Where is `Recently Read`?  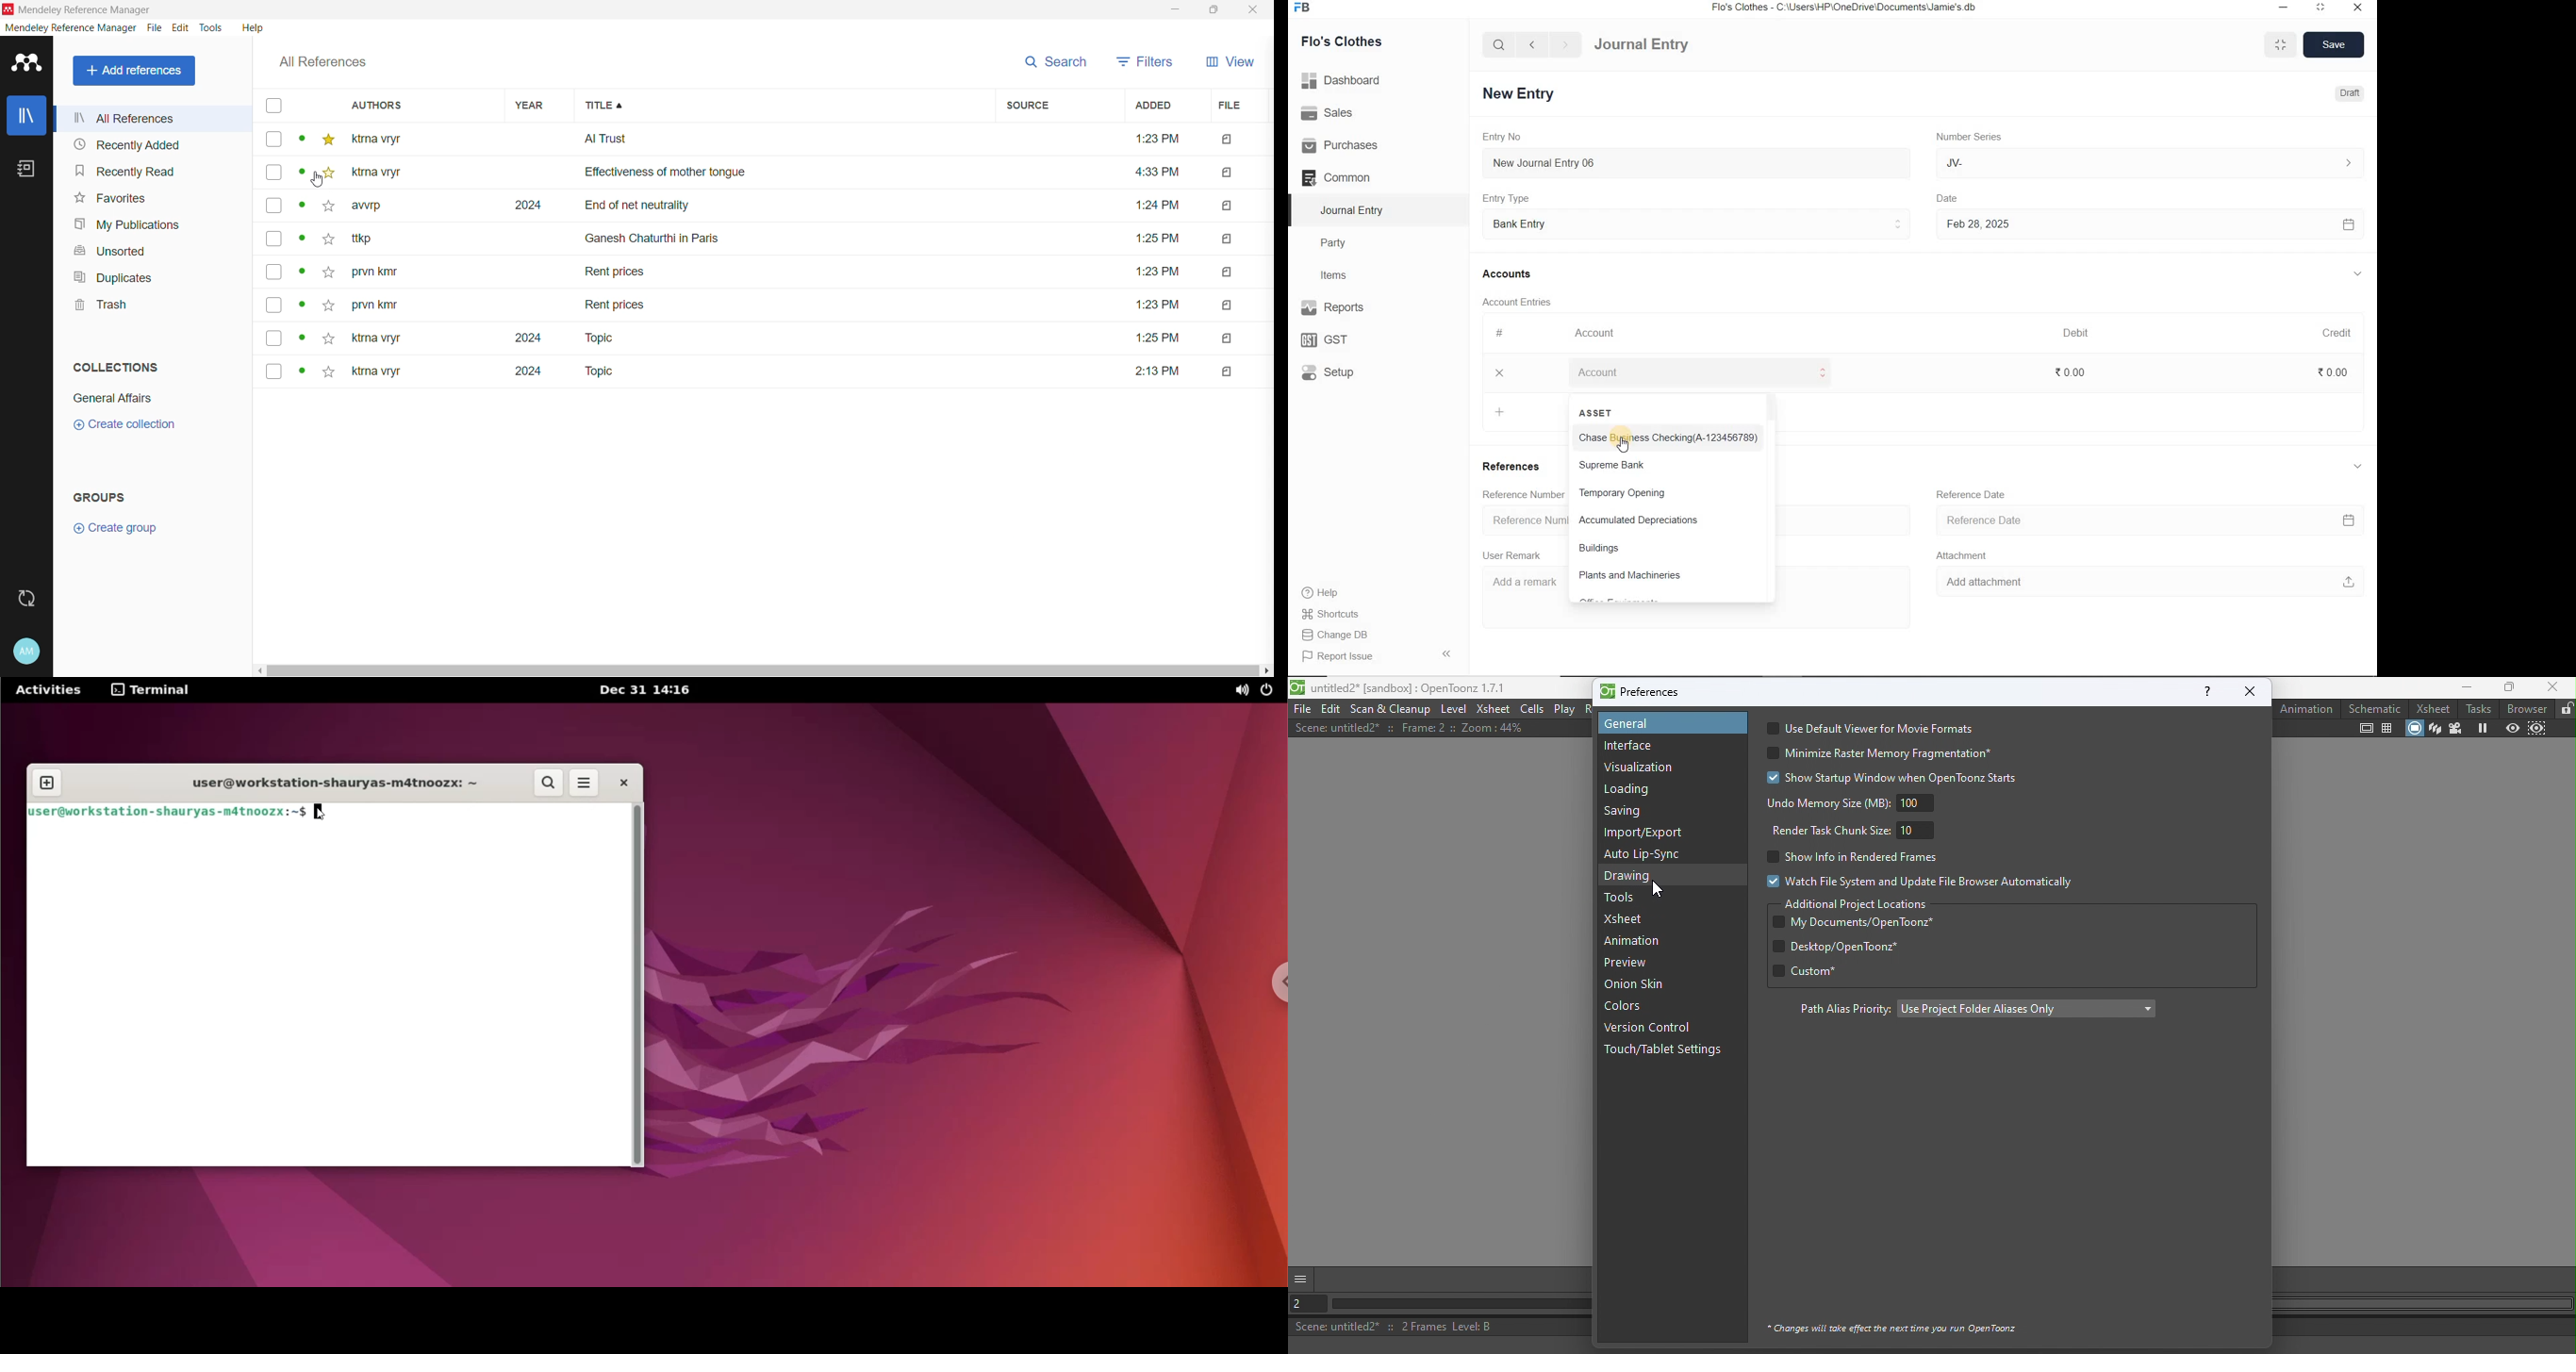 Recently Read is located at coordinates (140, 171).